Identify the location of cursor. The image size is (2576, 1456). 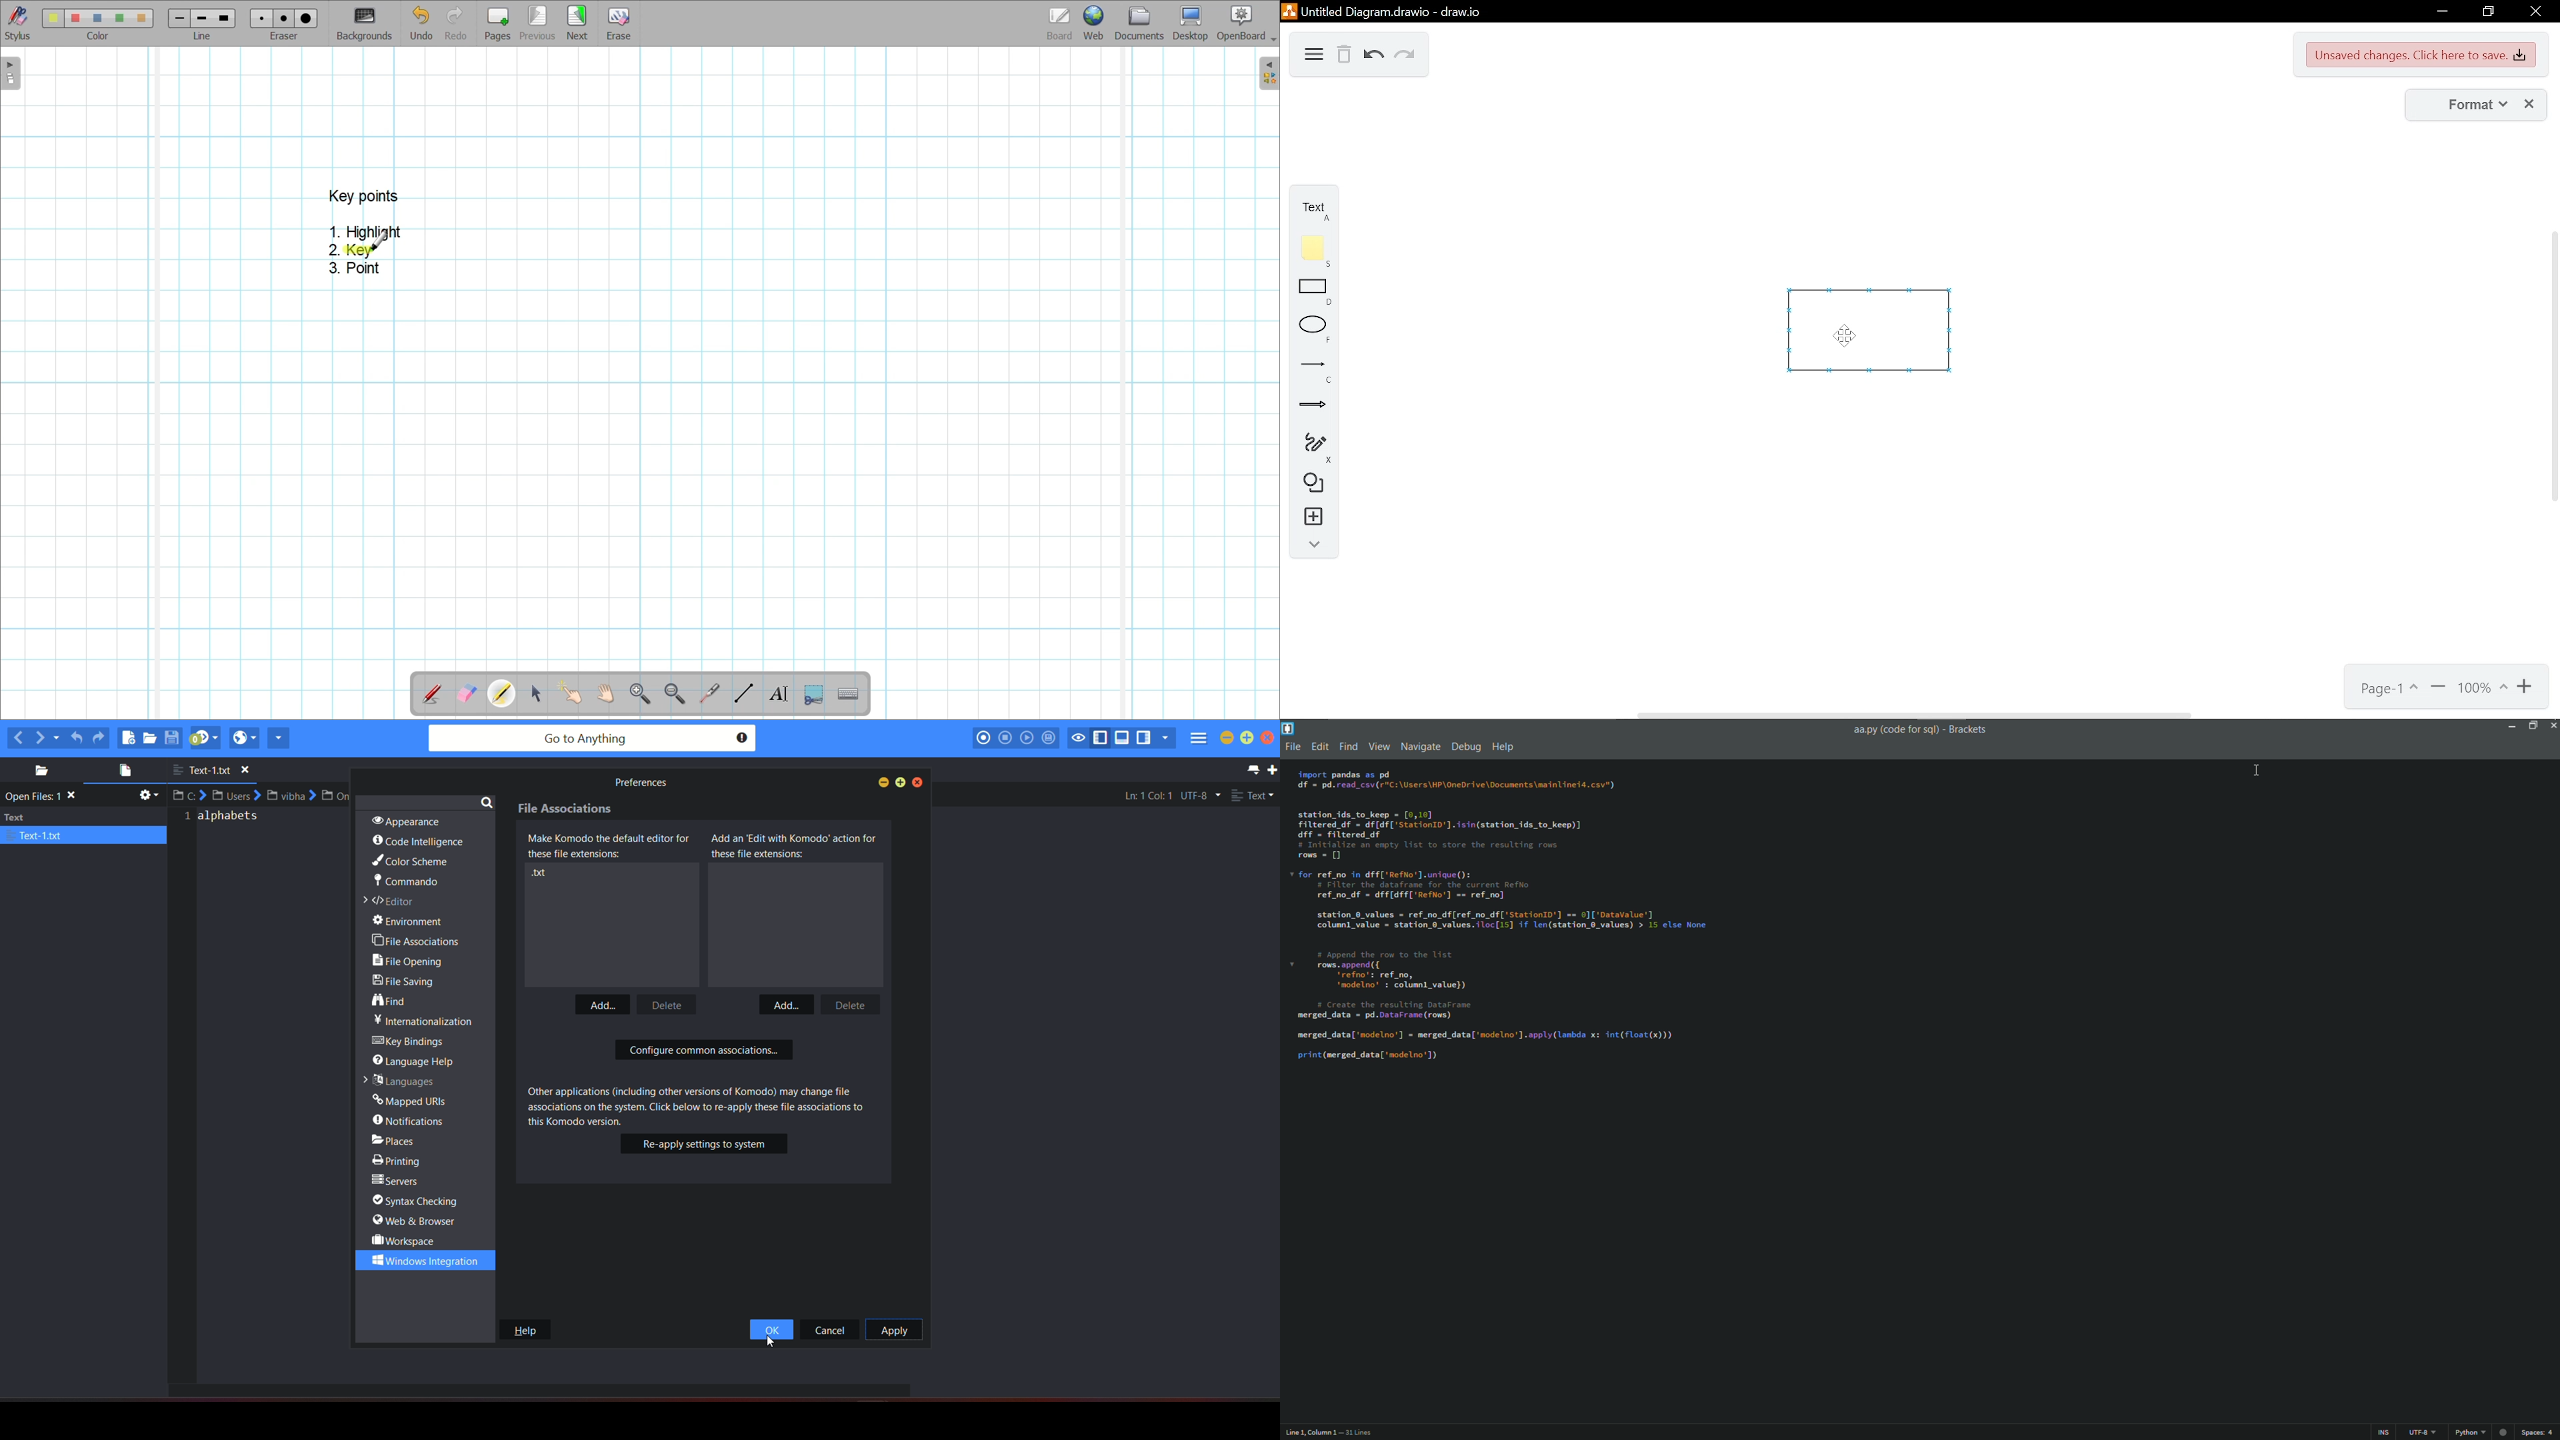
(1849, 337).